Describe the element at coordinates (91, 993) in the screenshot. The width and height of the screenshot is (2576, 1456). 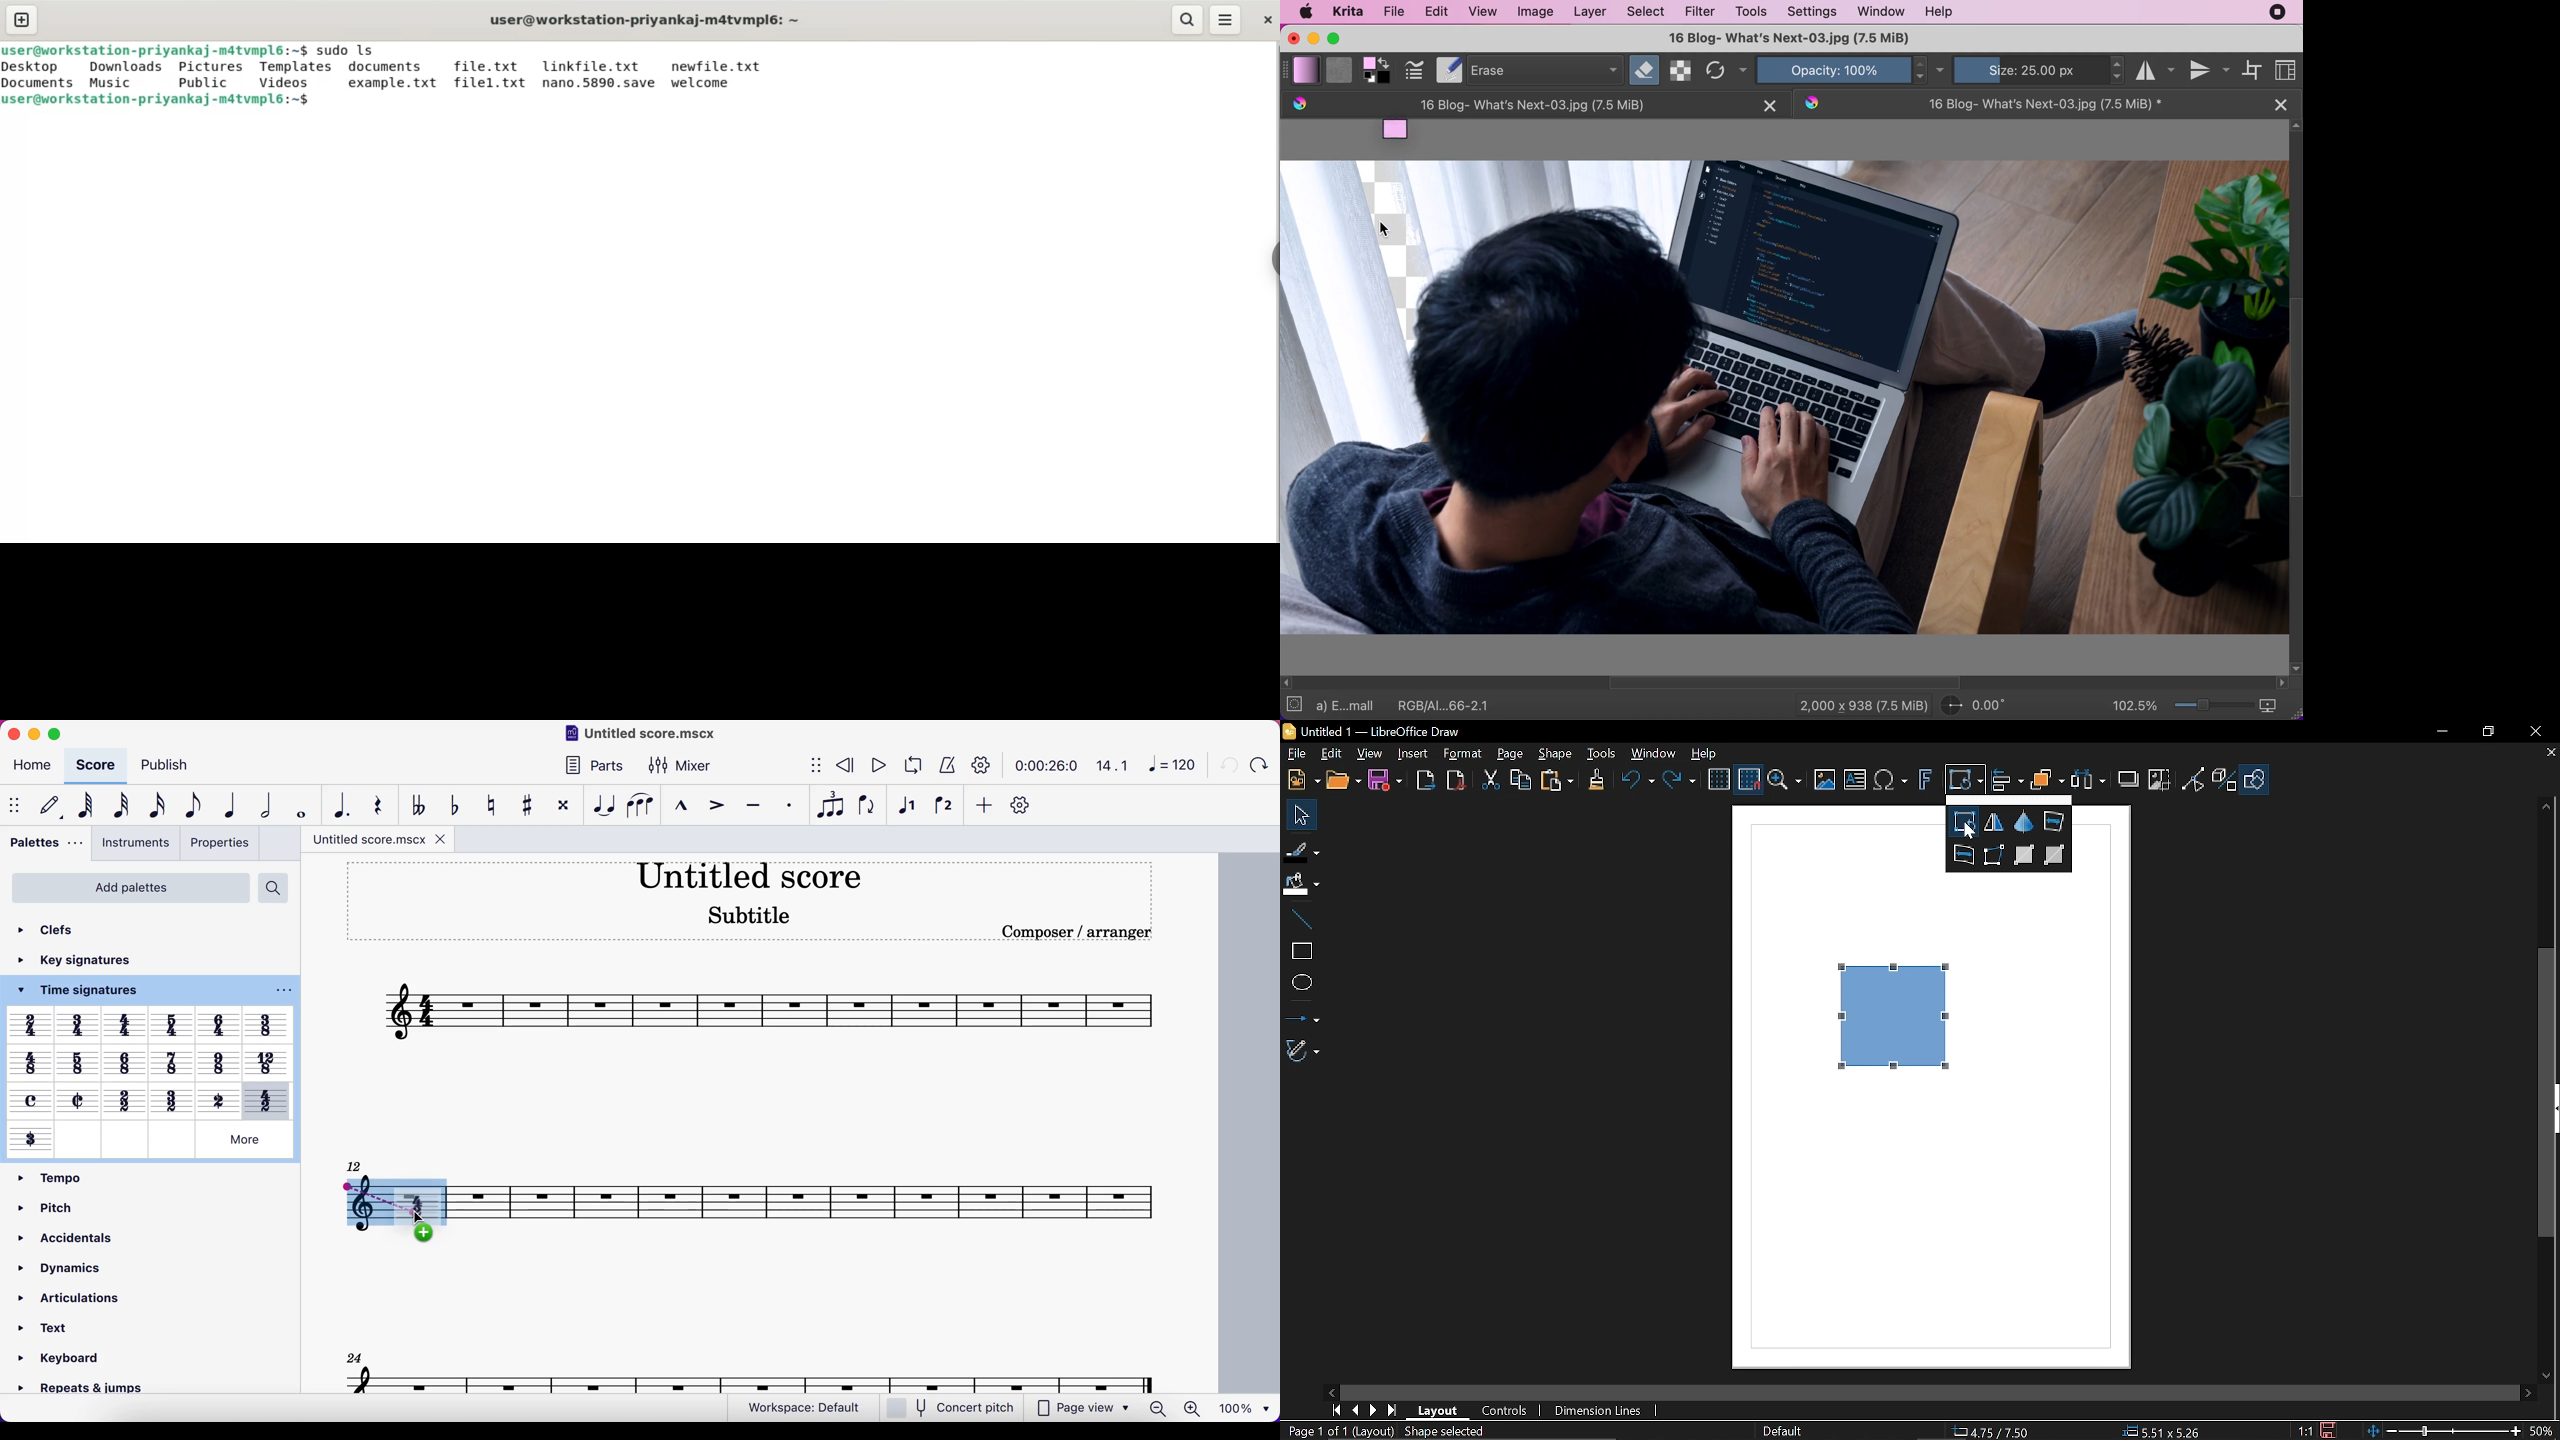
I see `time signatures` at that location.